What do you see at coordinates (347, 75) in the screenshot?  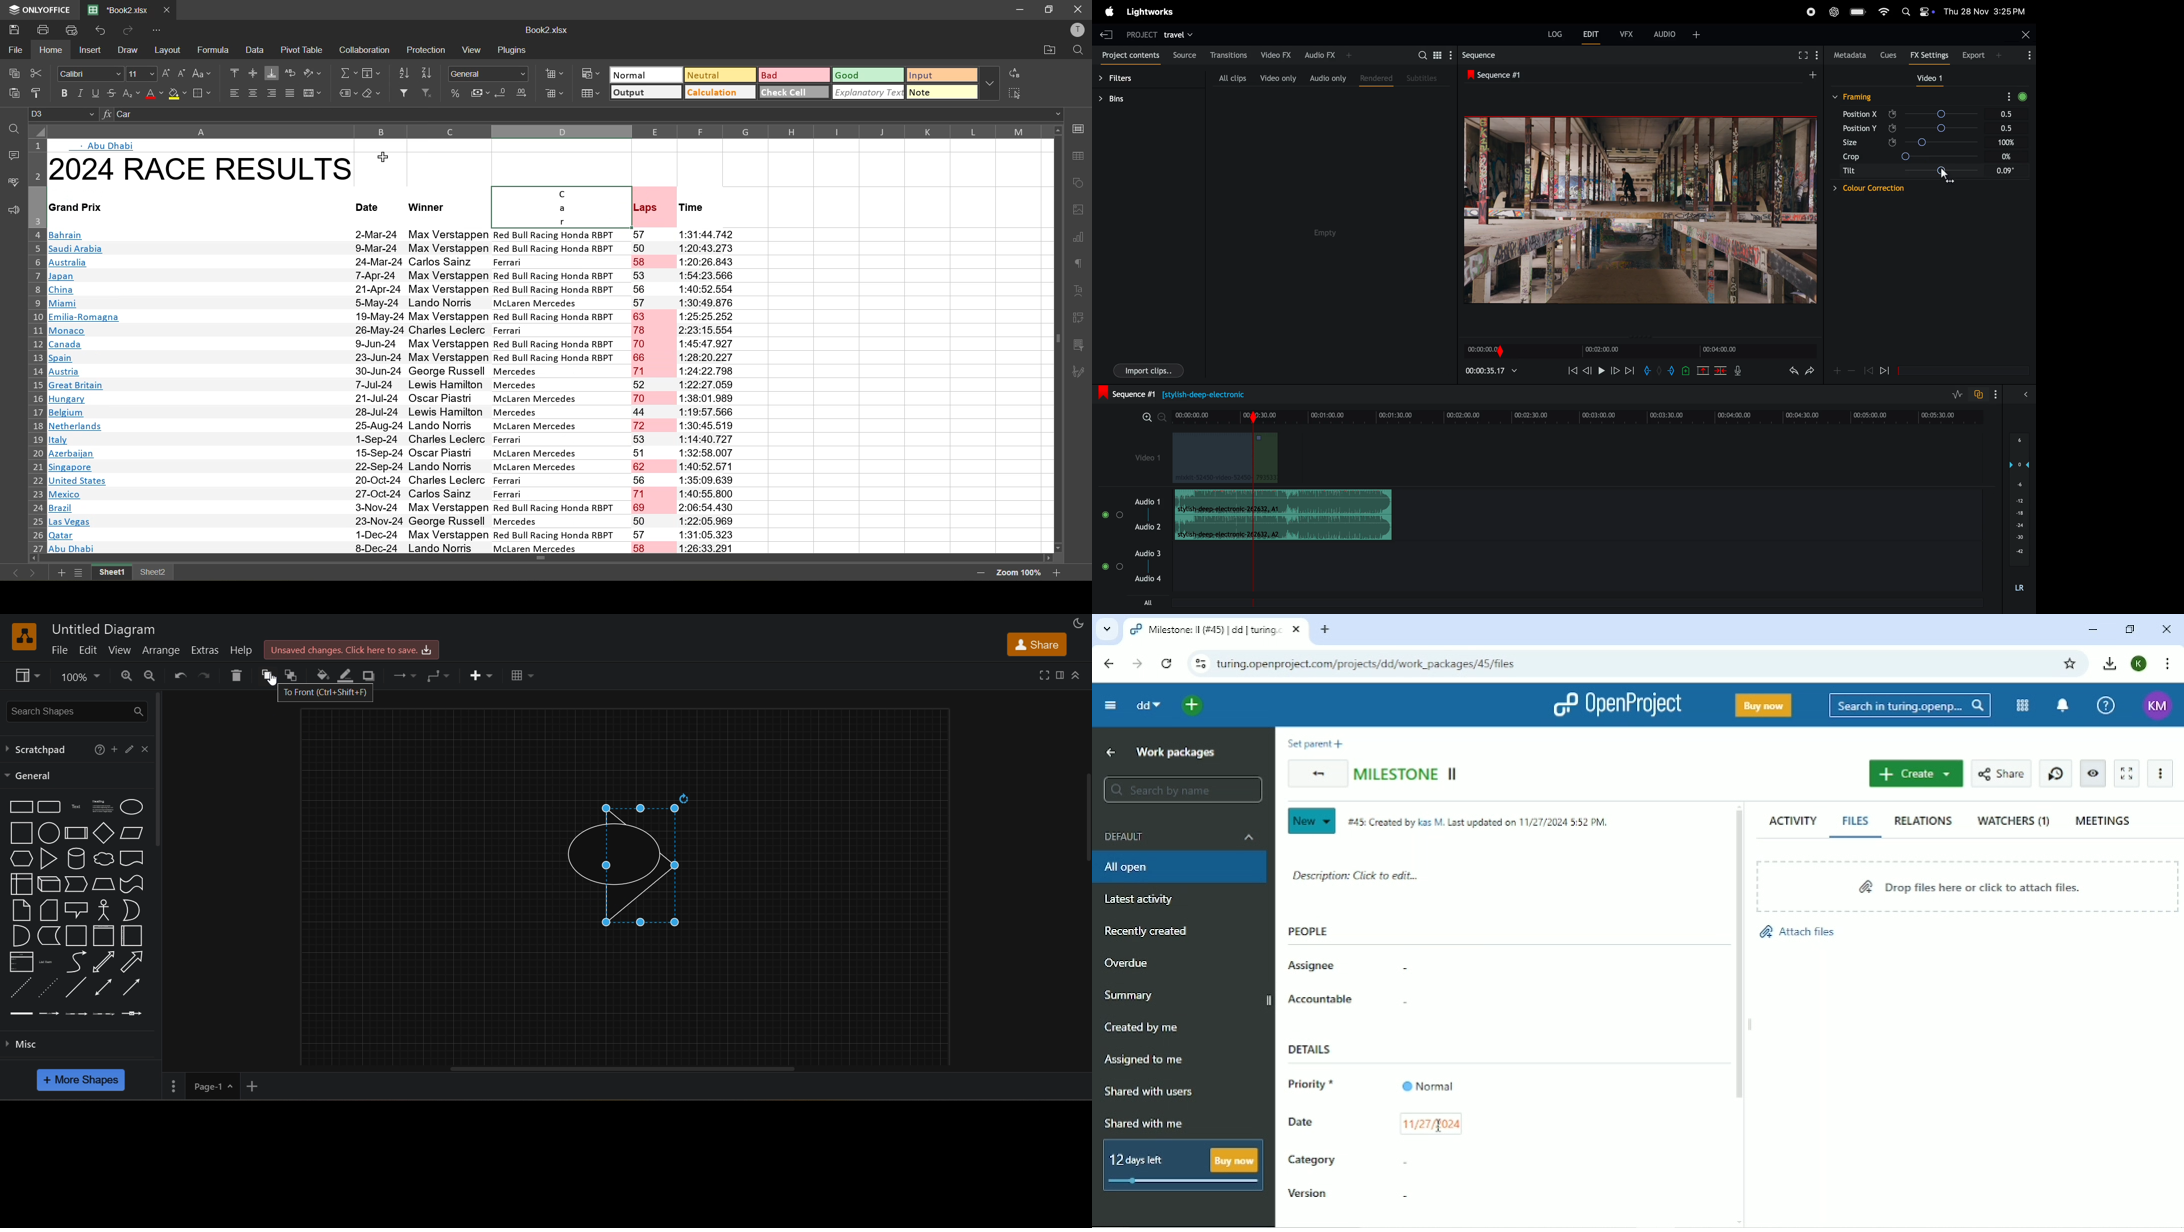 I see `summation` at bounding box center [347, 75].